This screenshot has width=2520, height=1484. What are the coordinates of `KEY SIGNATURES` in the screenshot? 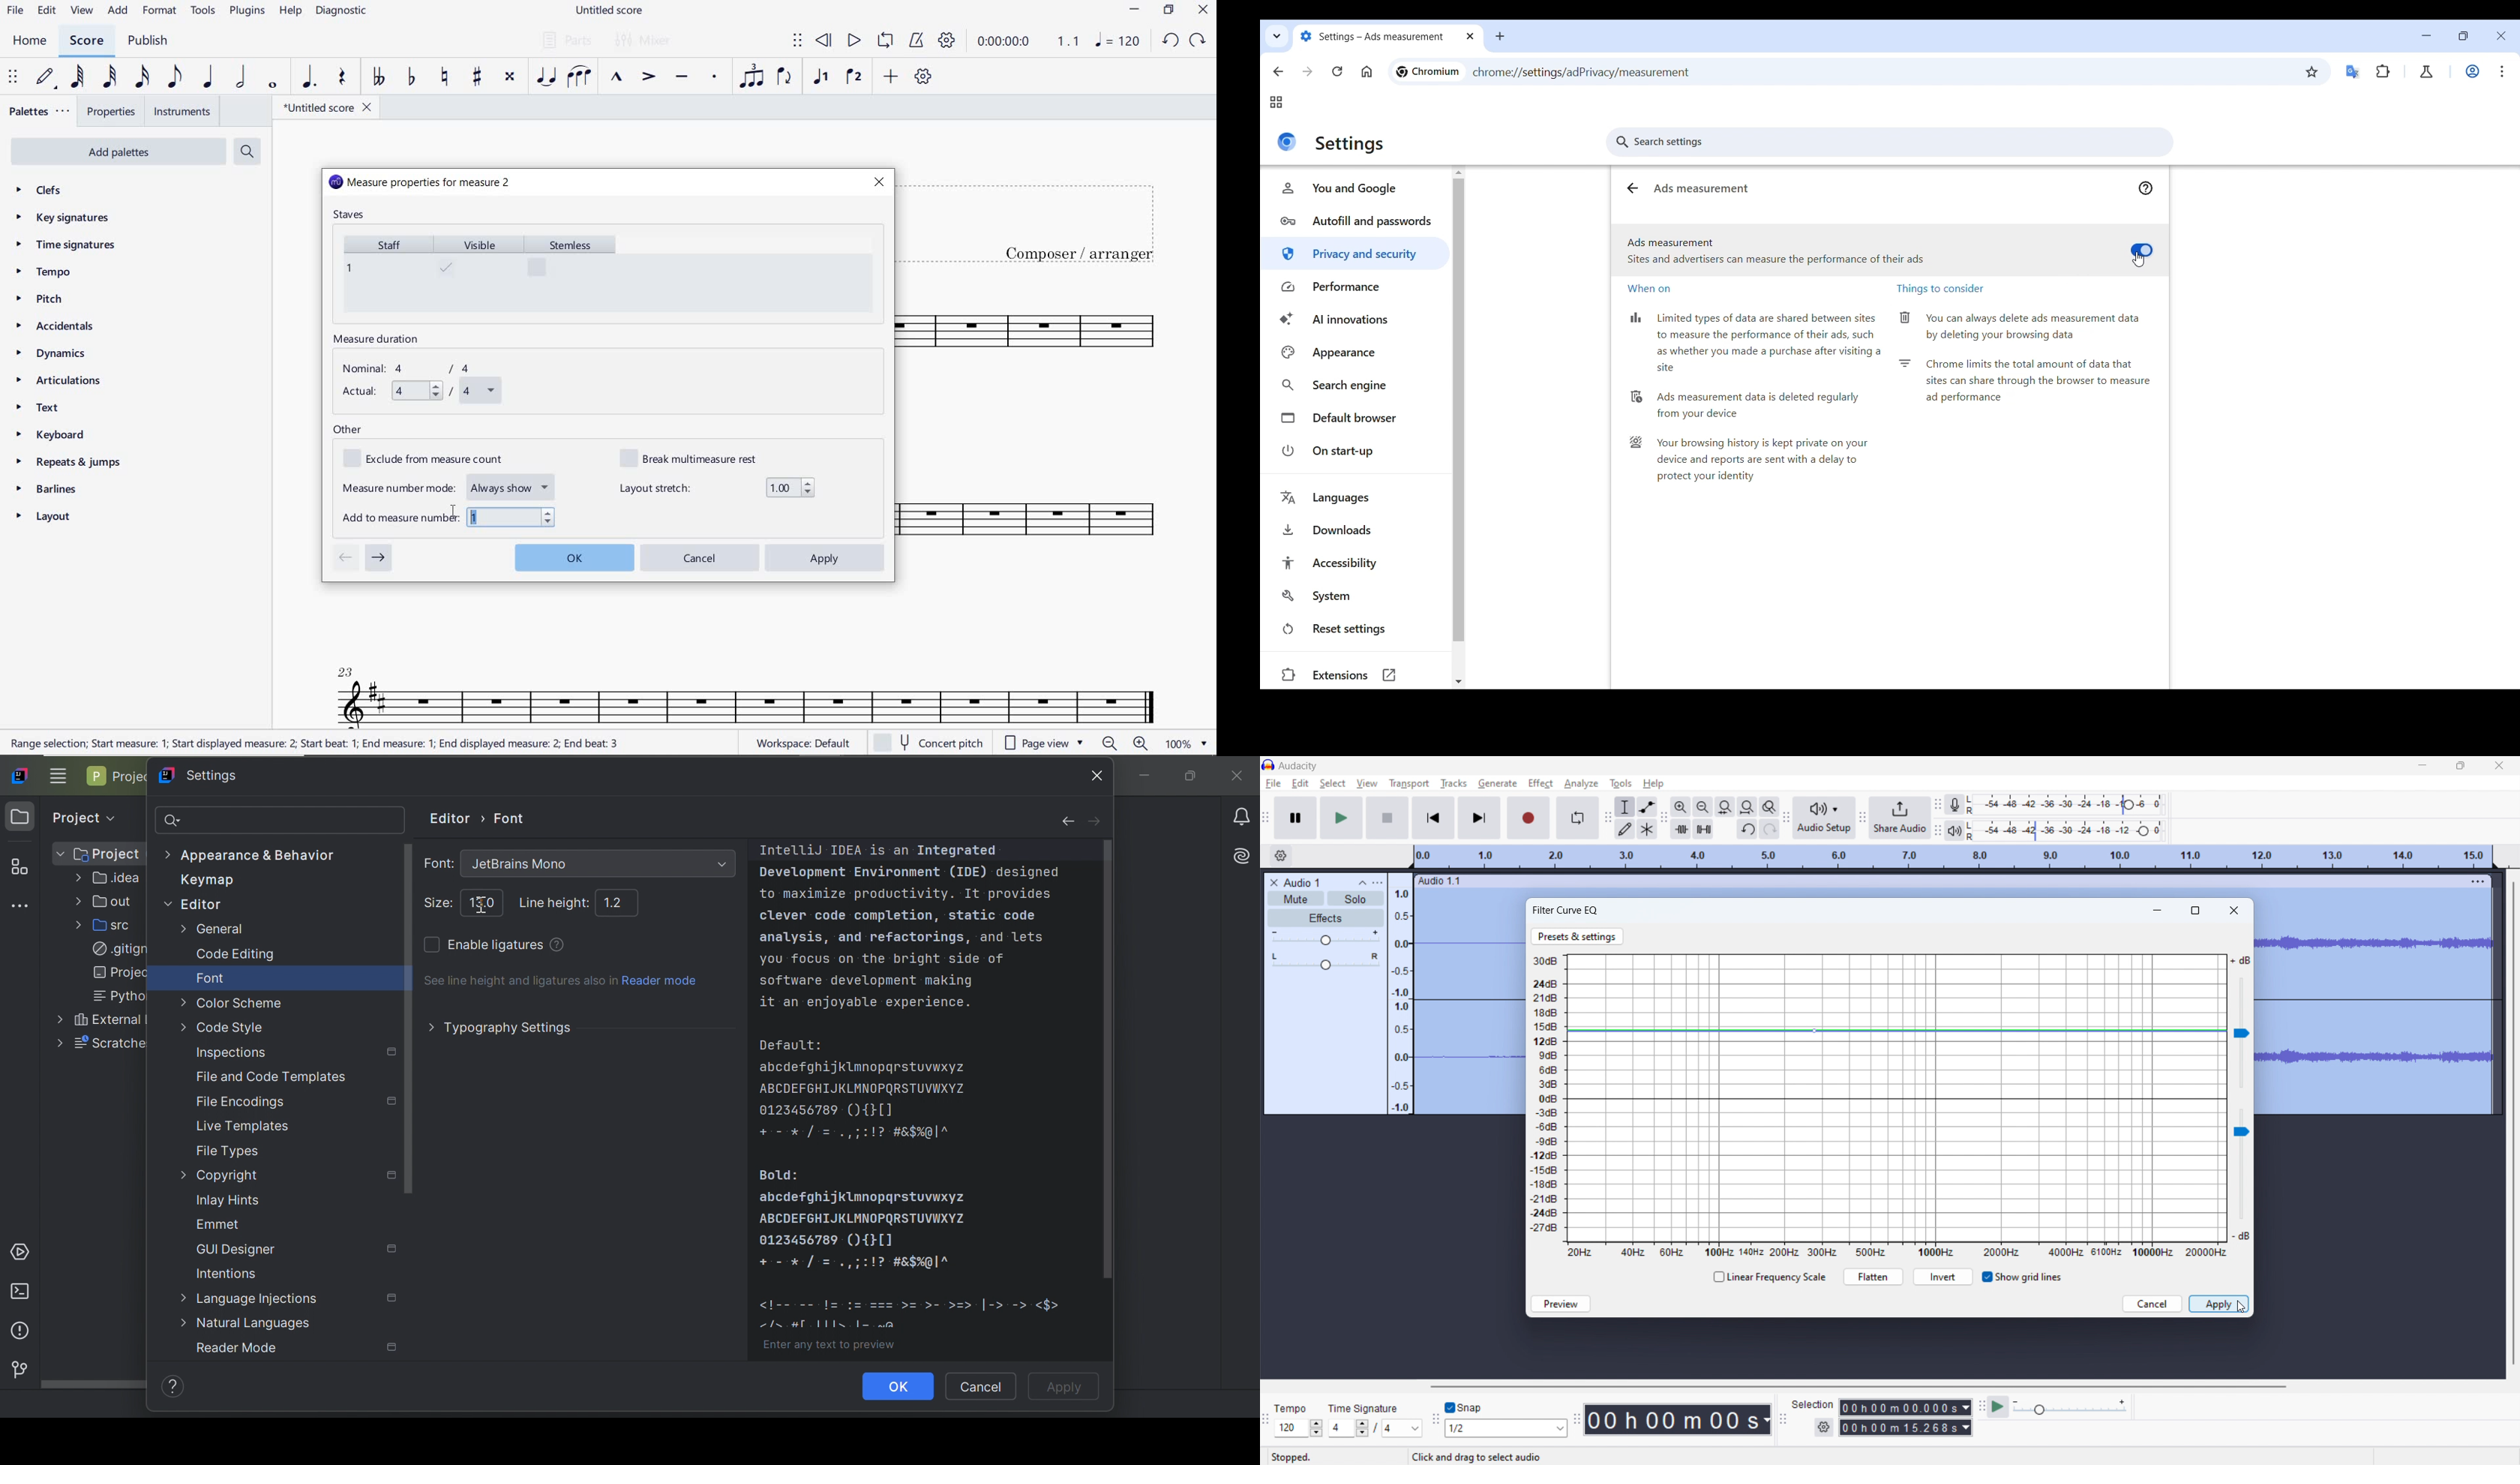 It's located at (67, 217).